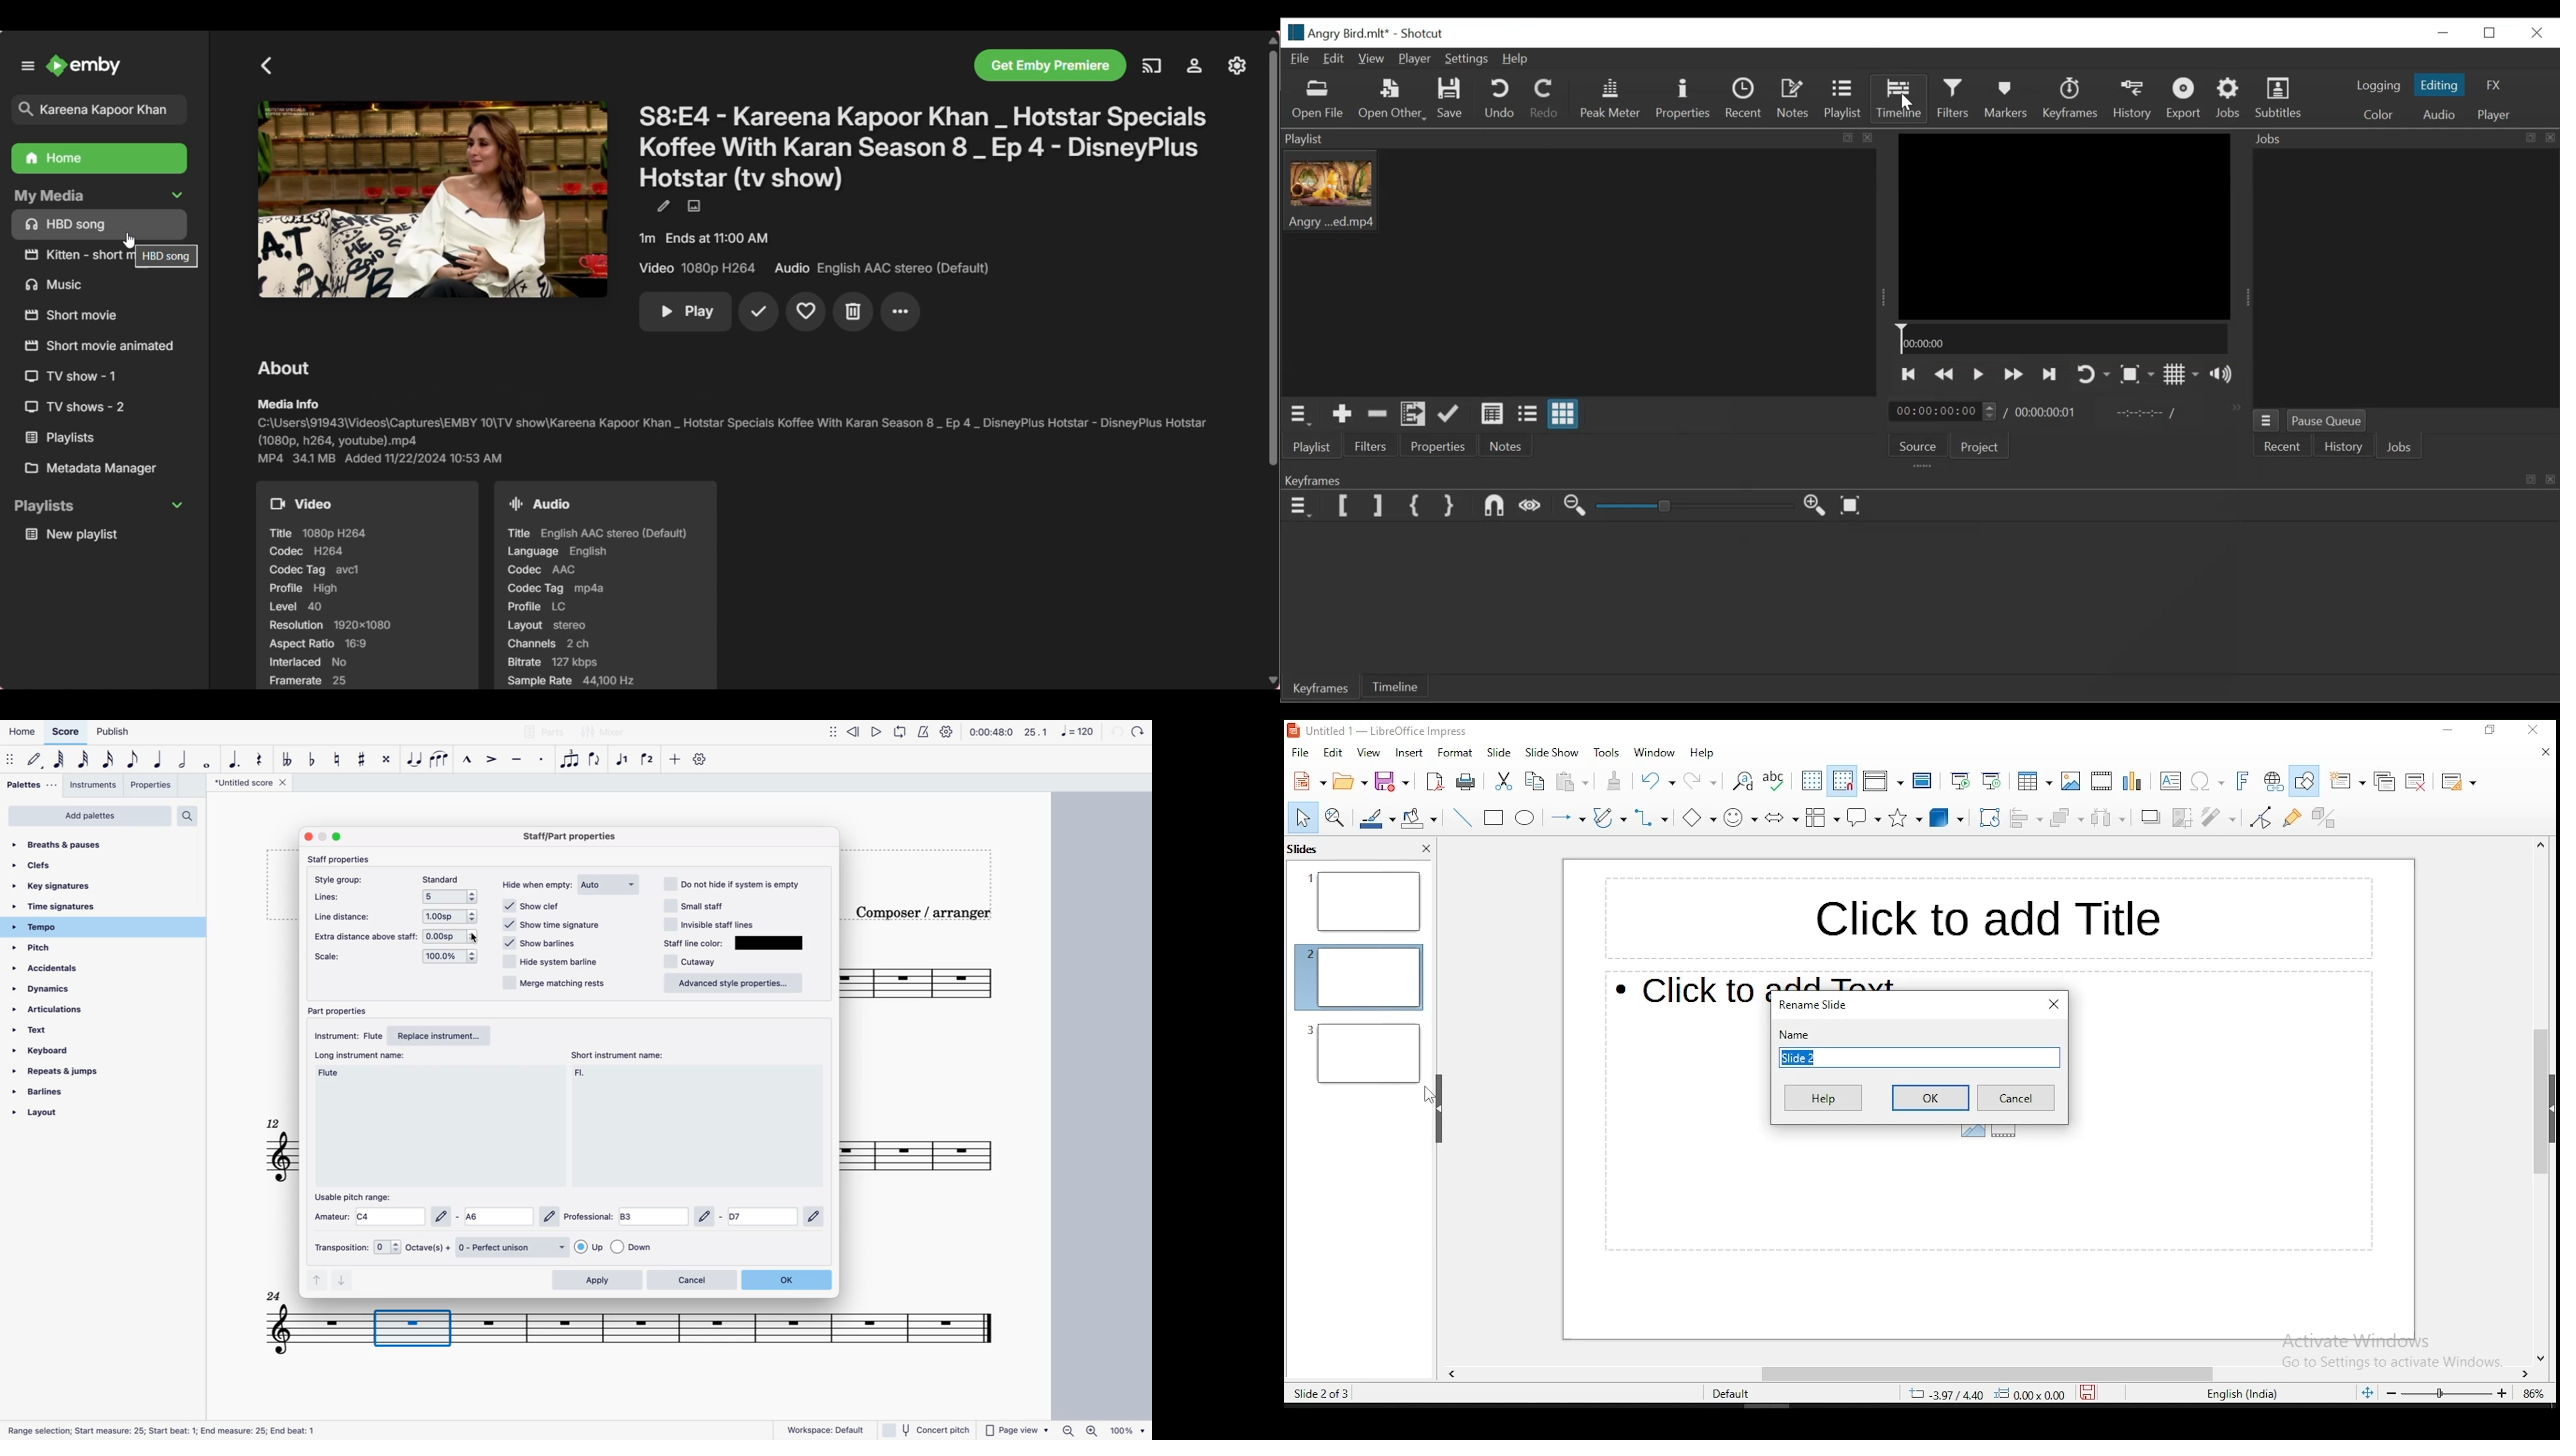 The image size is (2576, 1456). I want to click on scale, so click(332, 958).